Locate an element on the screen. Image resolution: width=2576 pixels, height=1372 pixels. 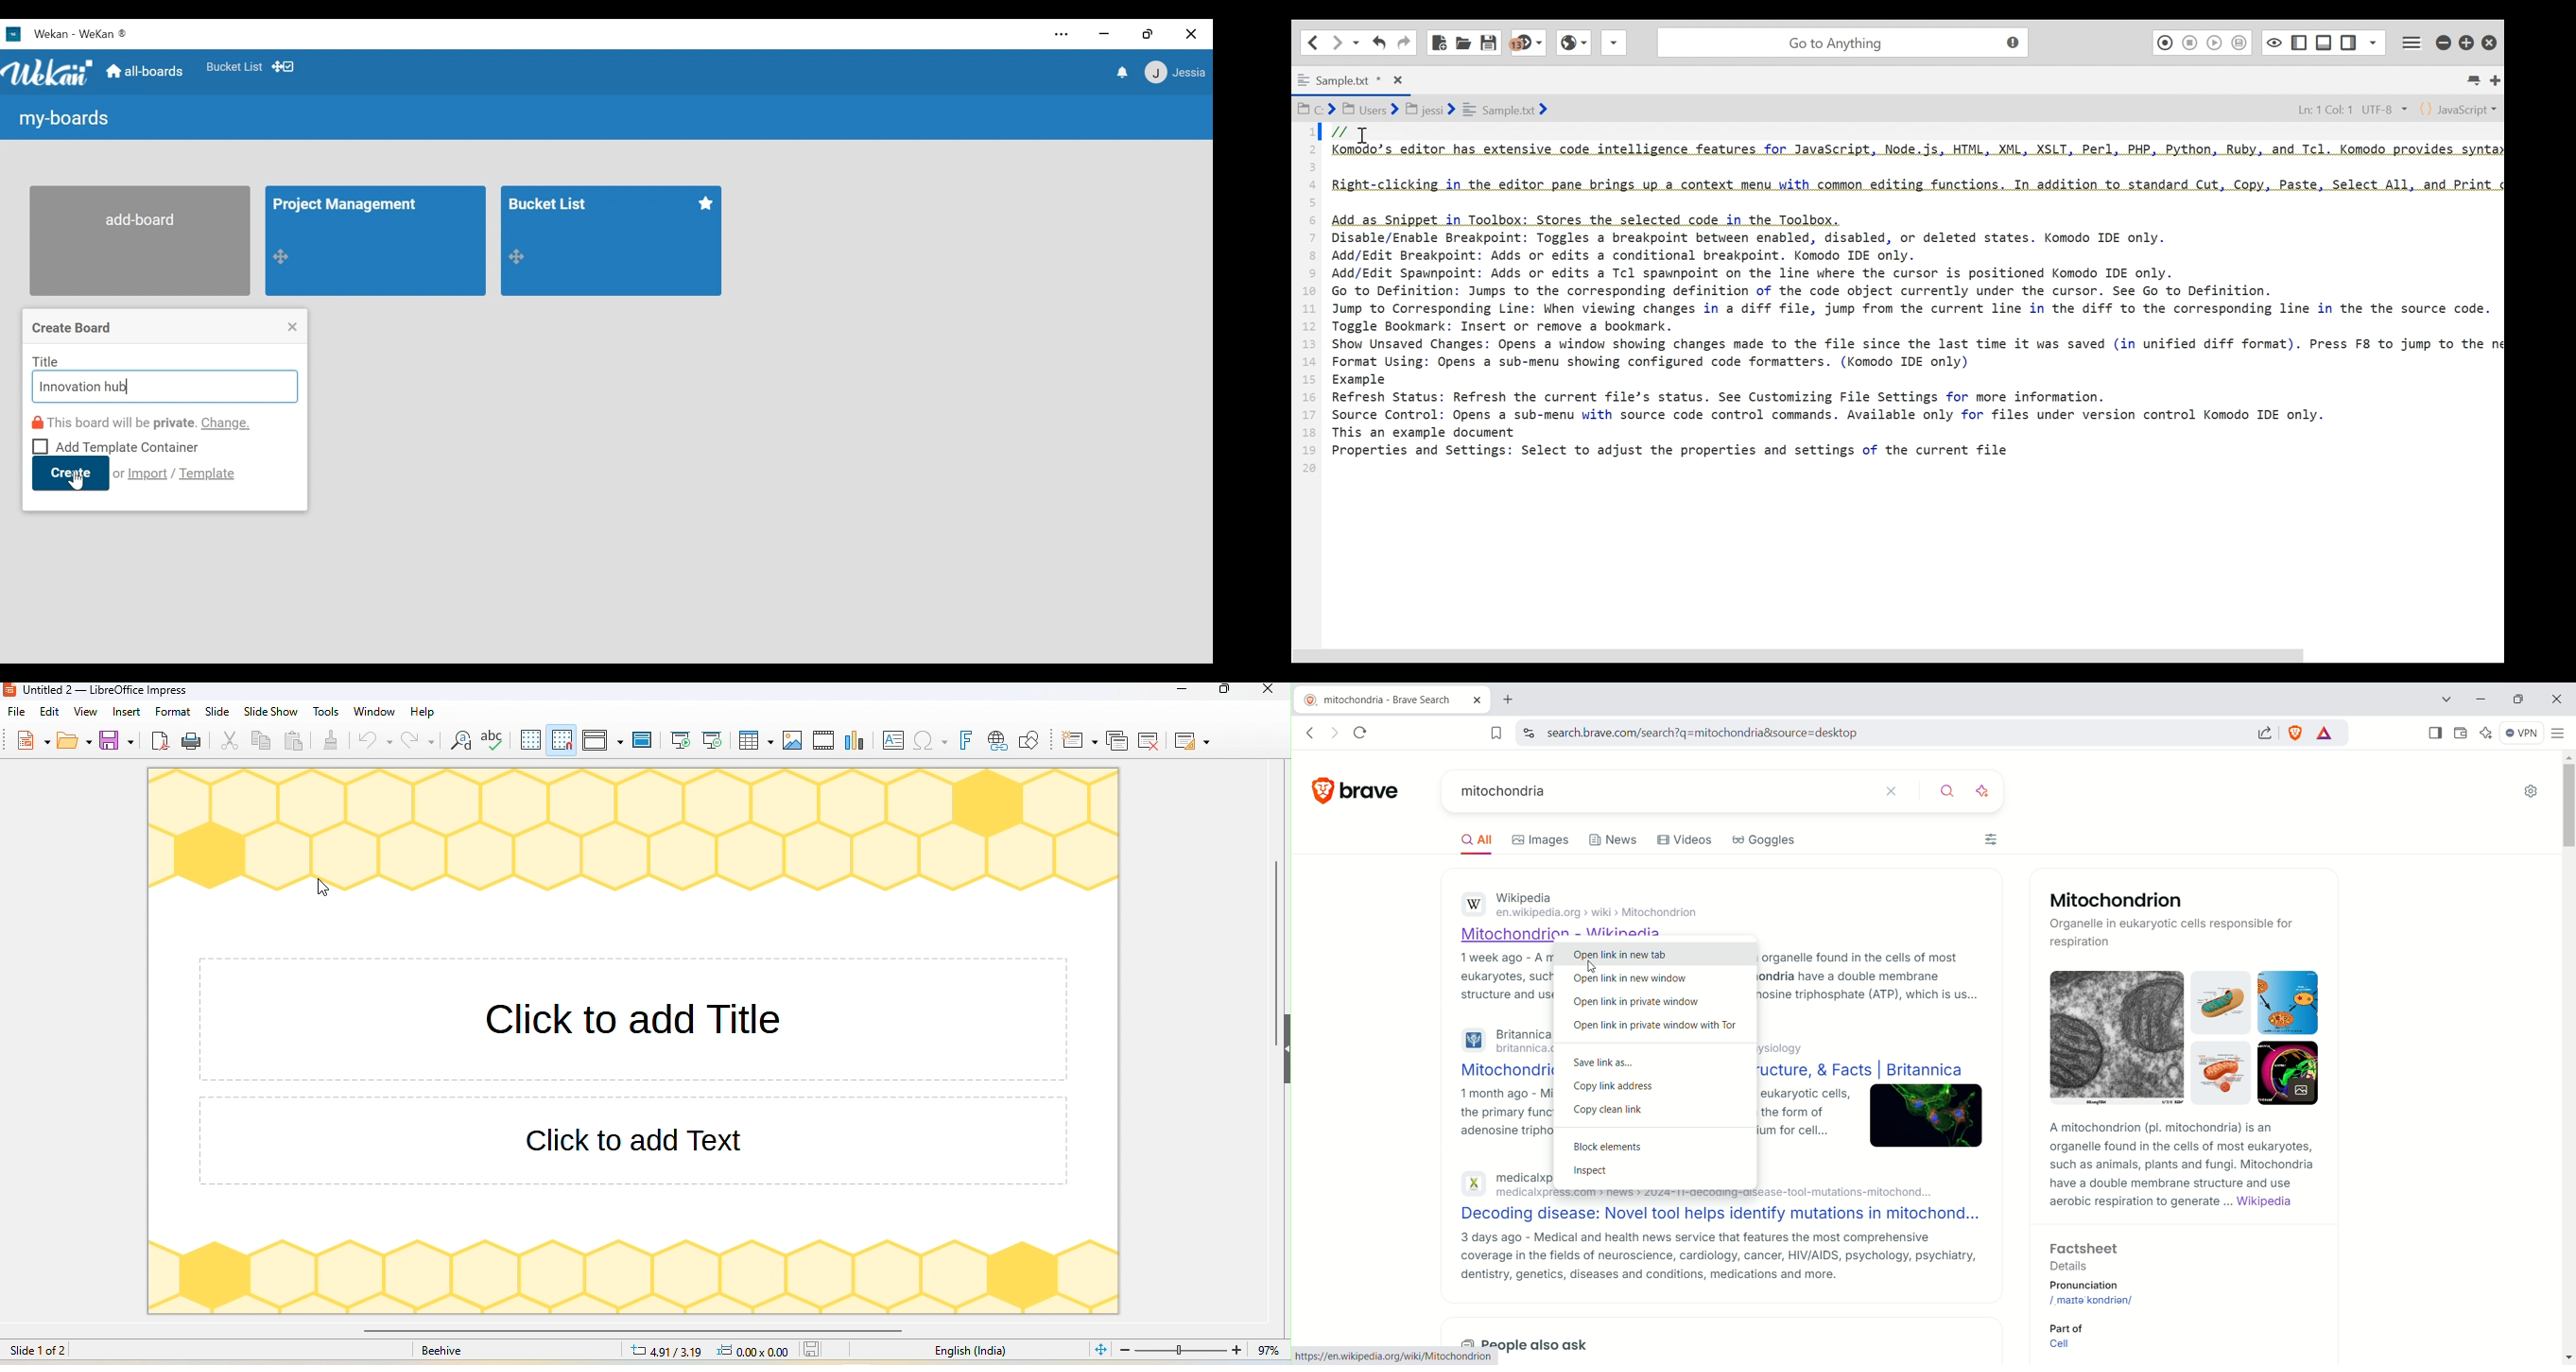
edit is located at coordinates (50, 711).